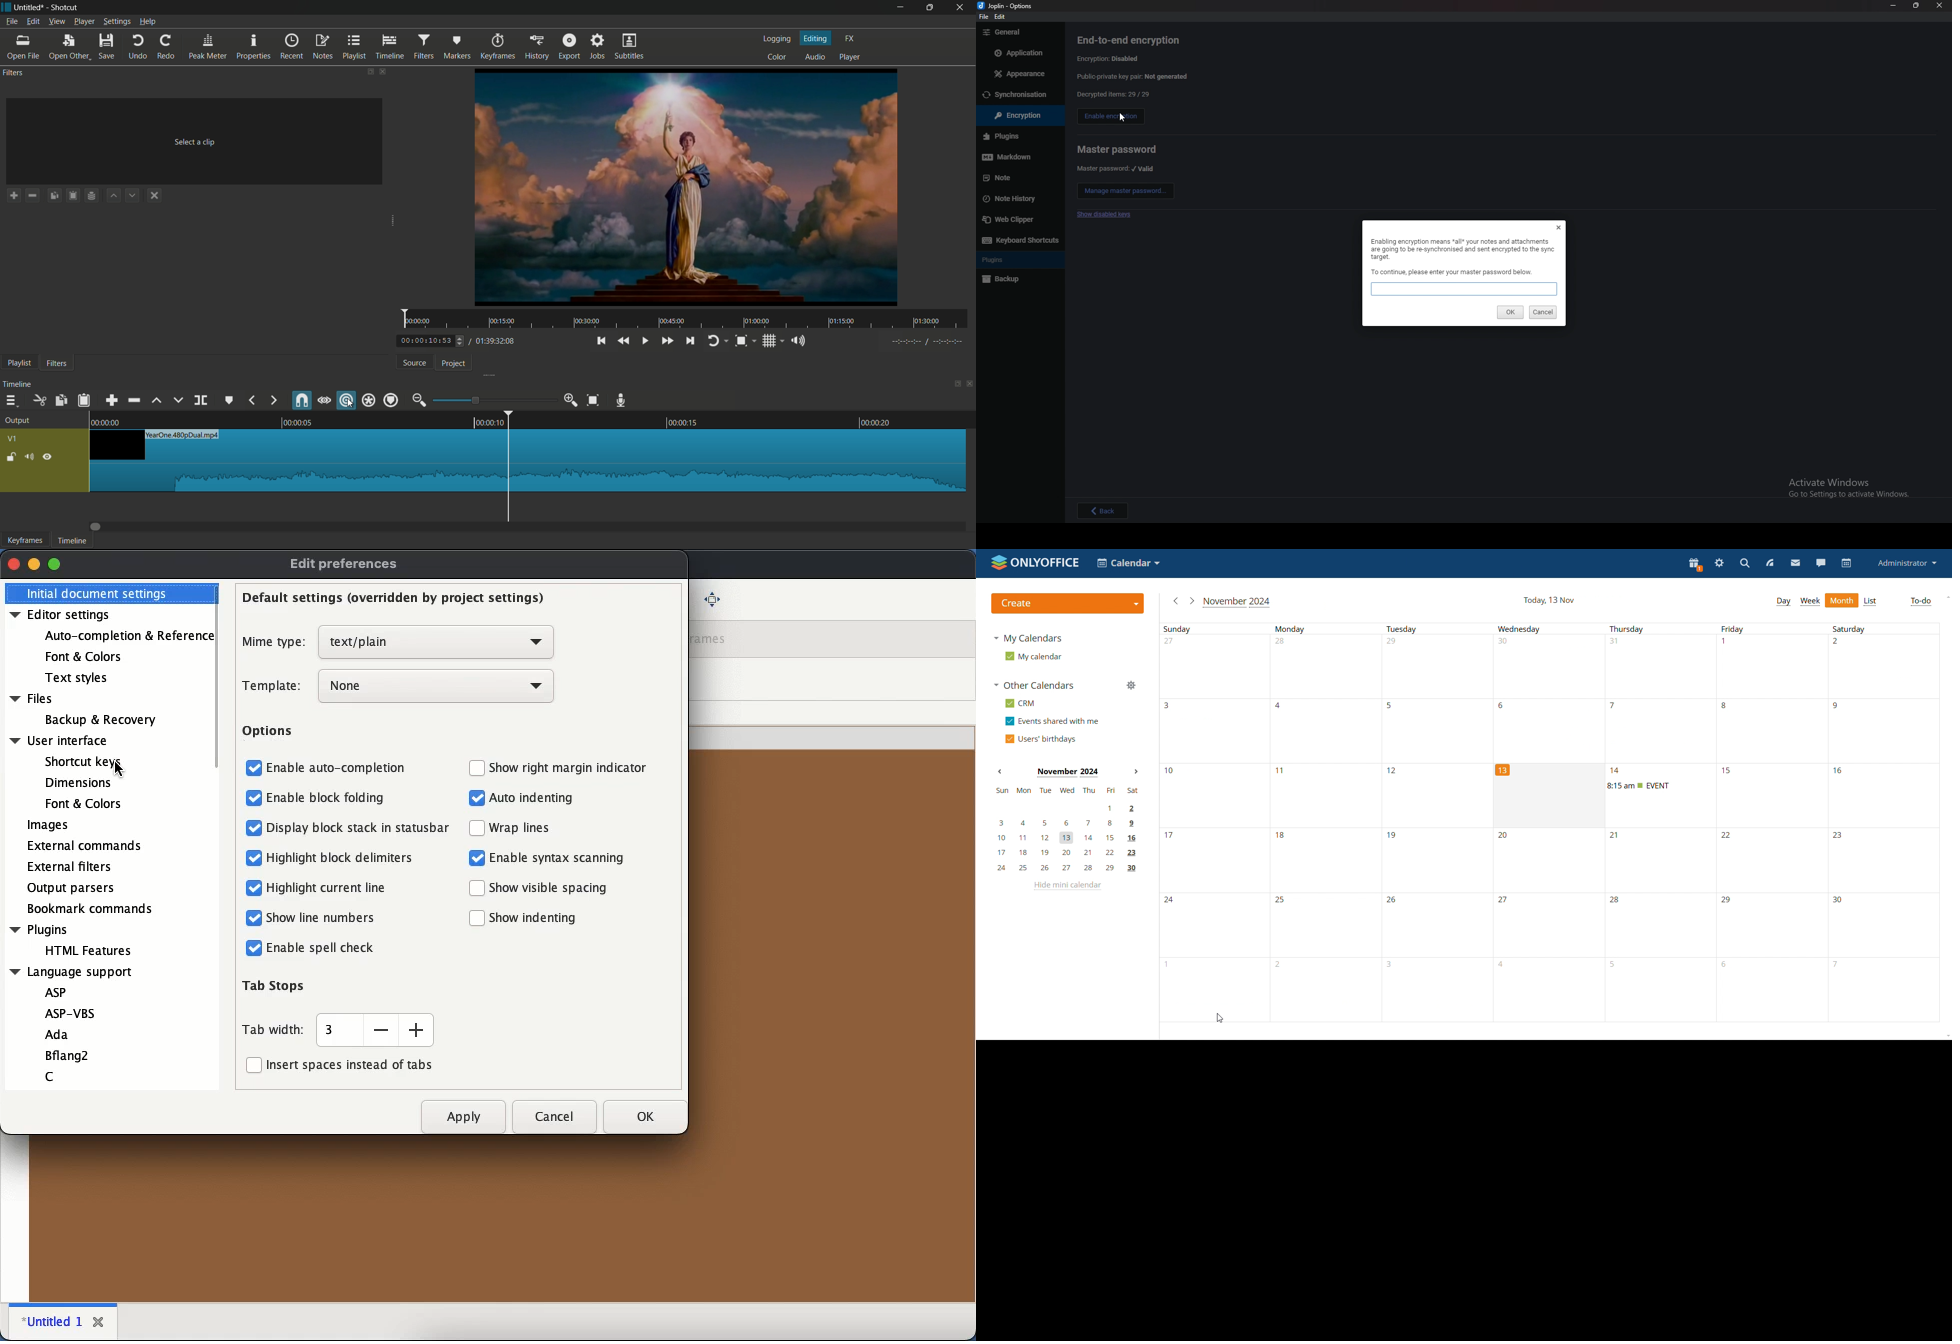 This screenshot has width=1960, height=1344. I want to click on next markers, so click(272, 400).